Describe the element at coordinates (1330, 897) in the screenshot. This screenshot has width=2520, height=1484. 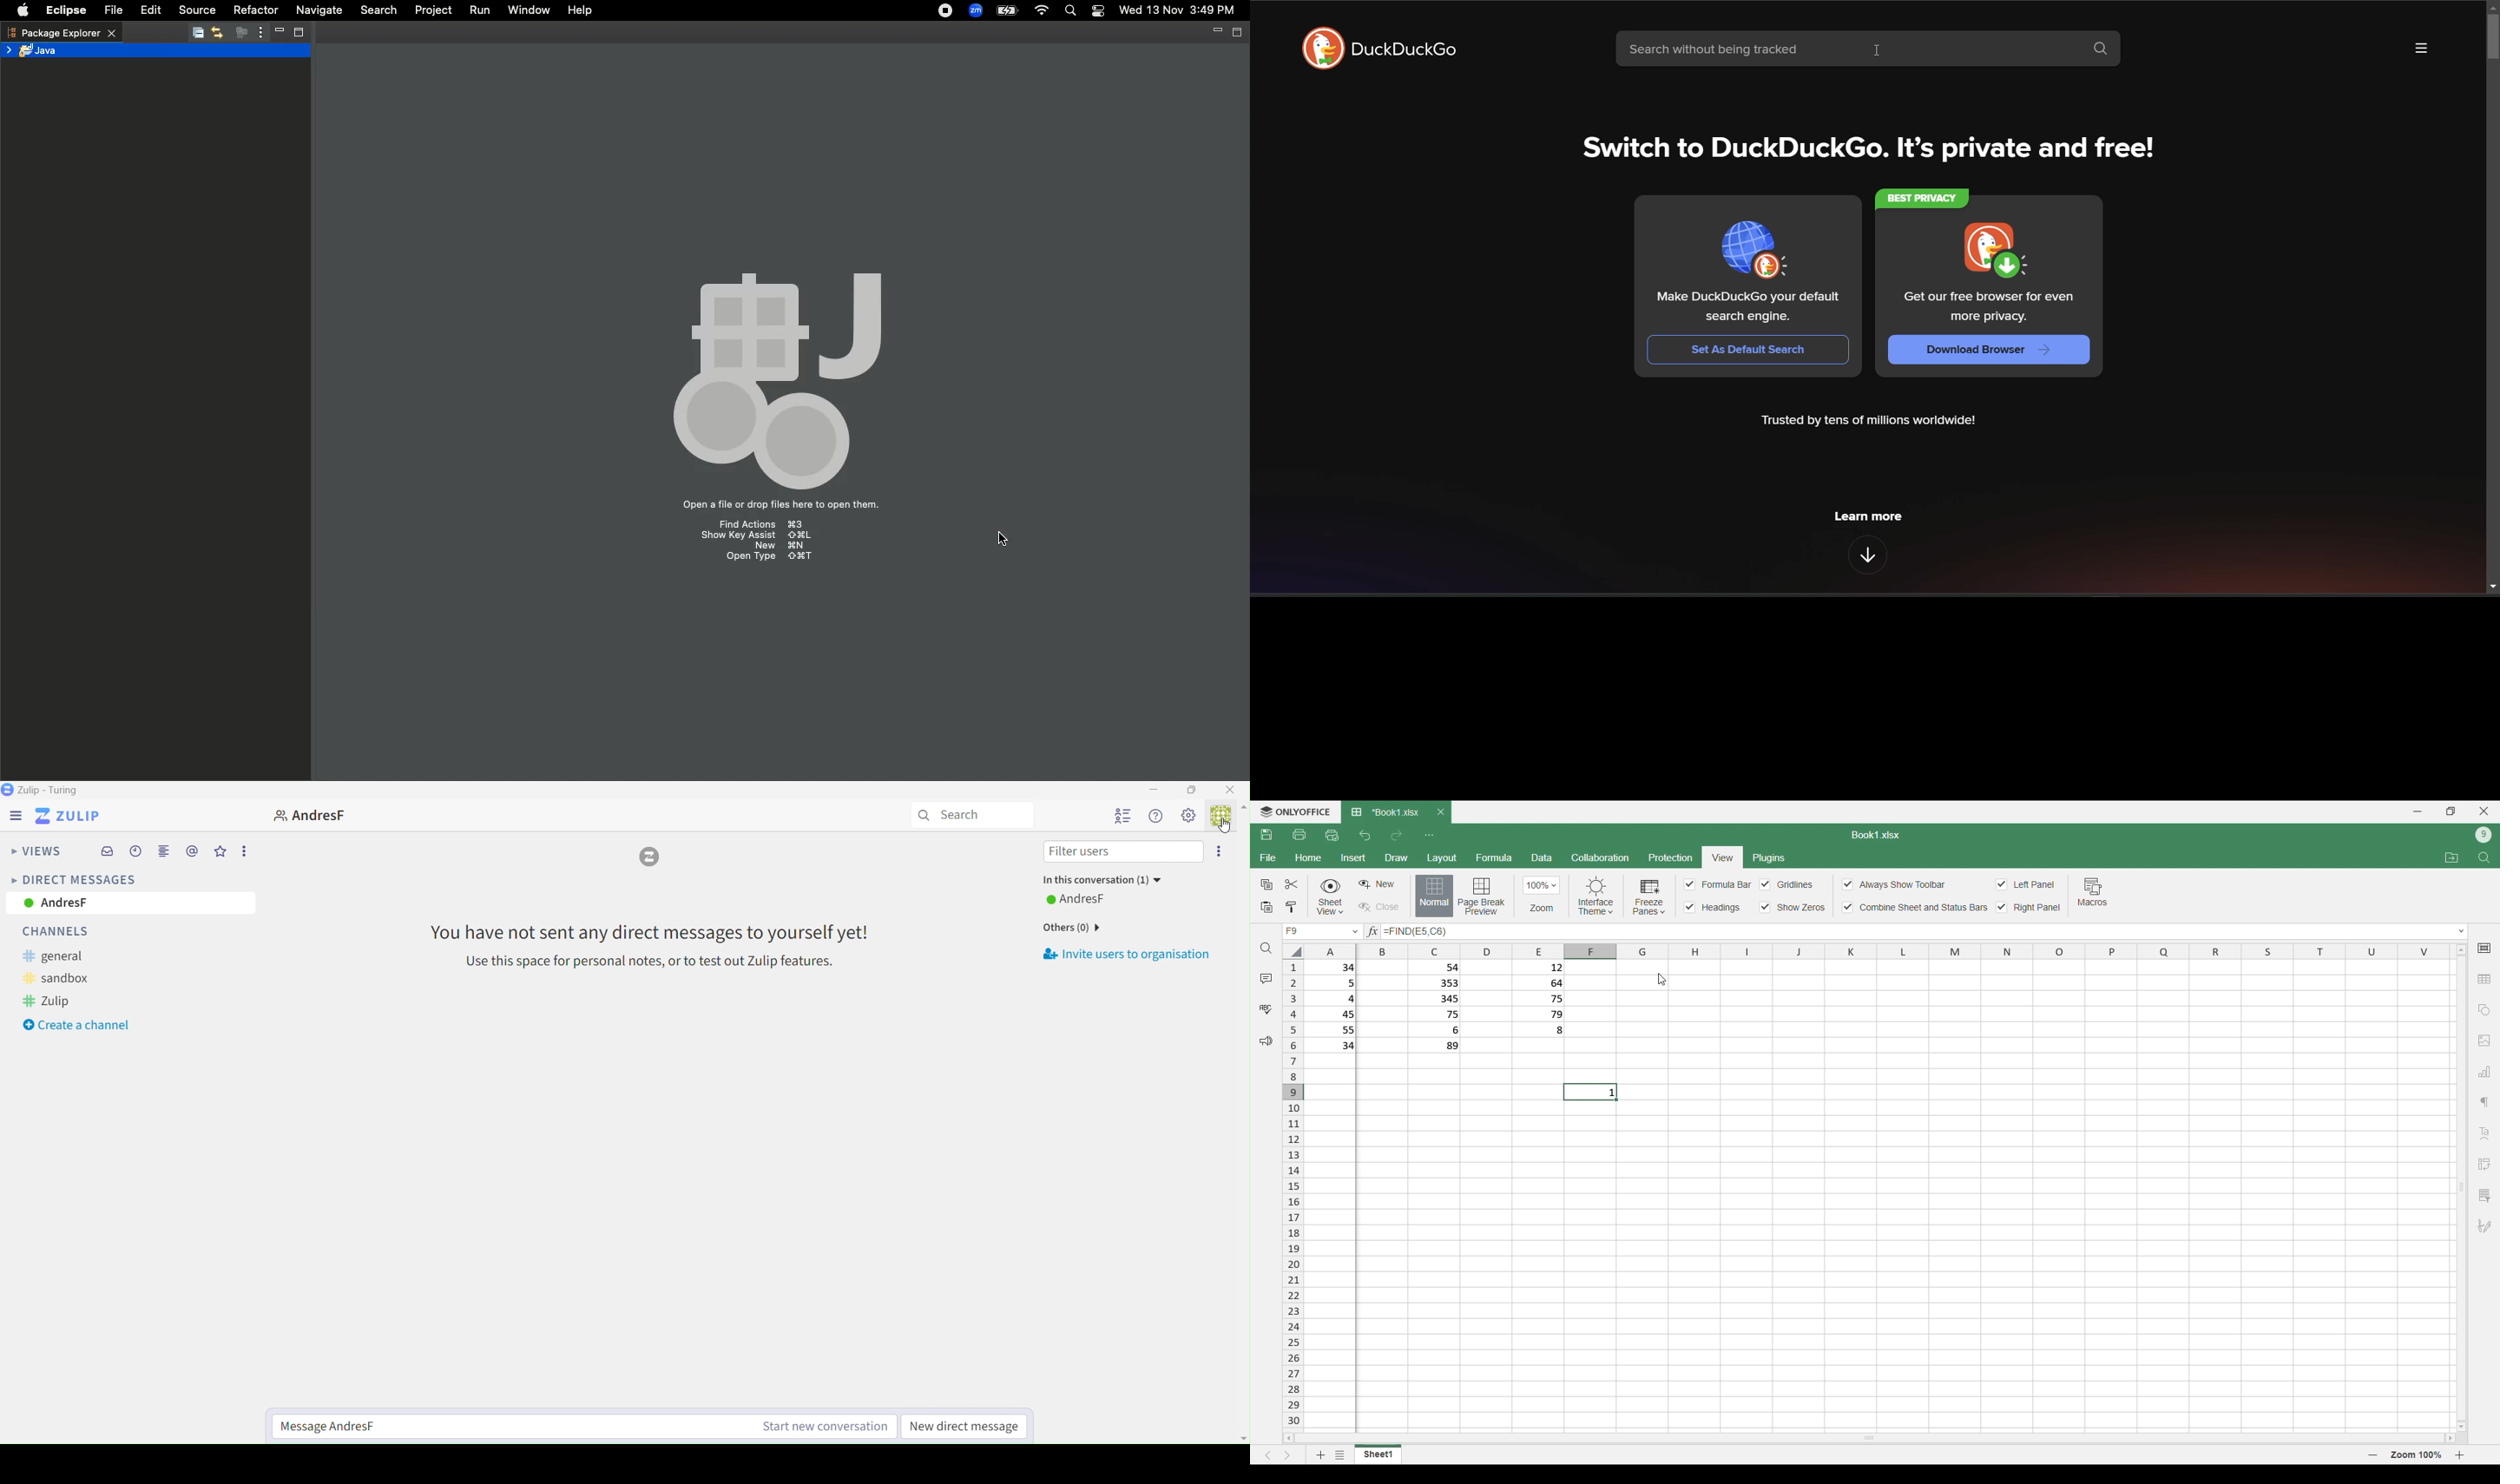
I see `Sheet view options` at that location.